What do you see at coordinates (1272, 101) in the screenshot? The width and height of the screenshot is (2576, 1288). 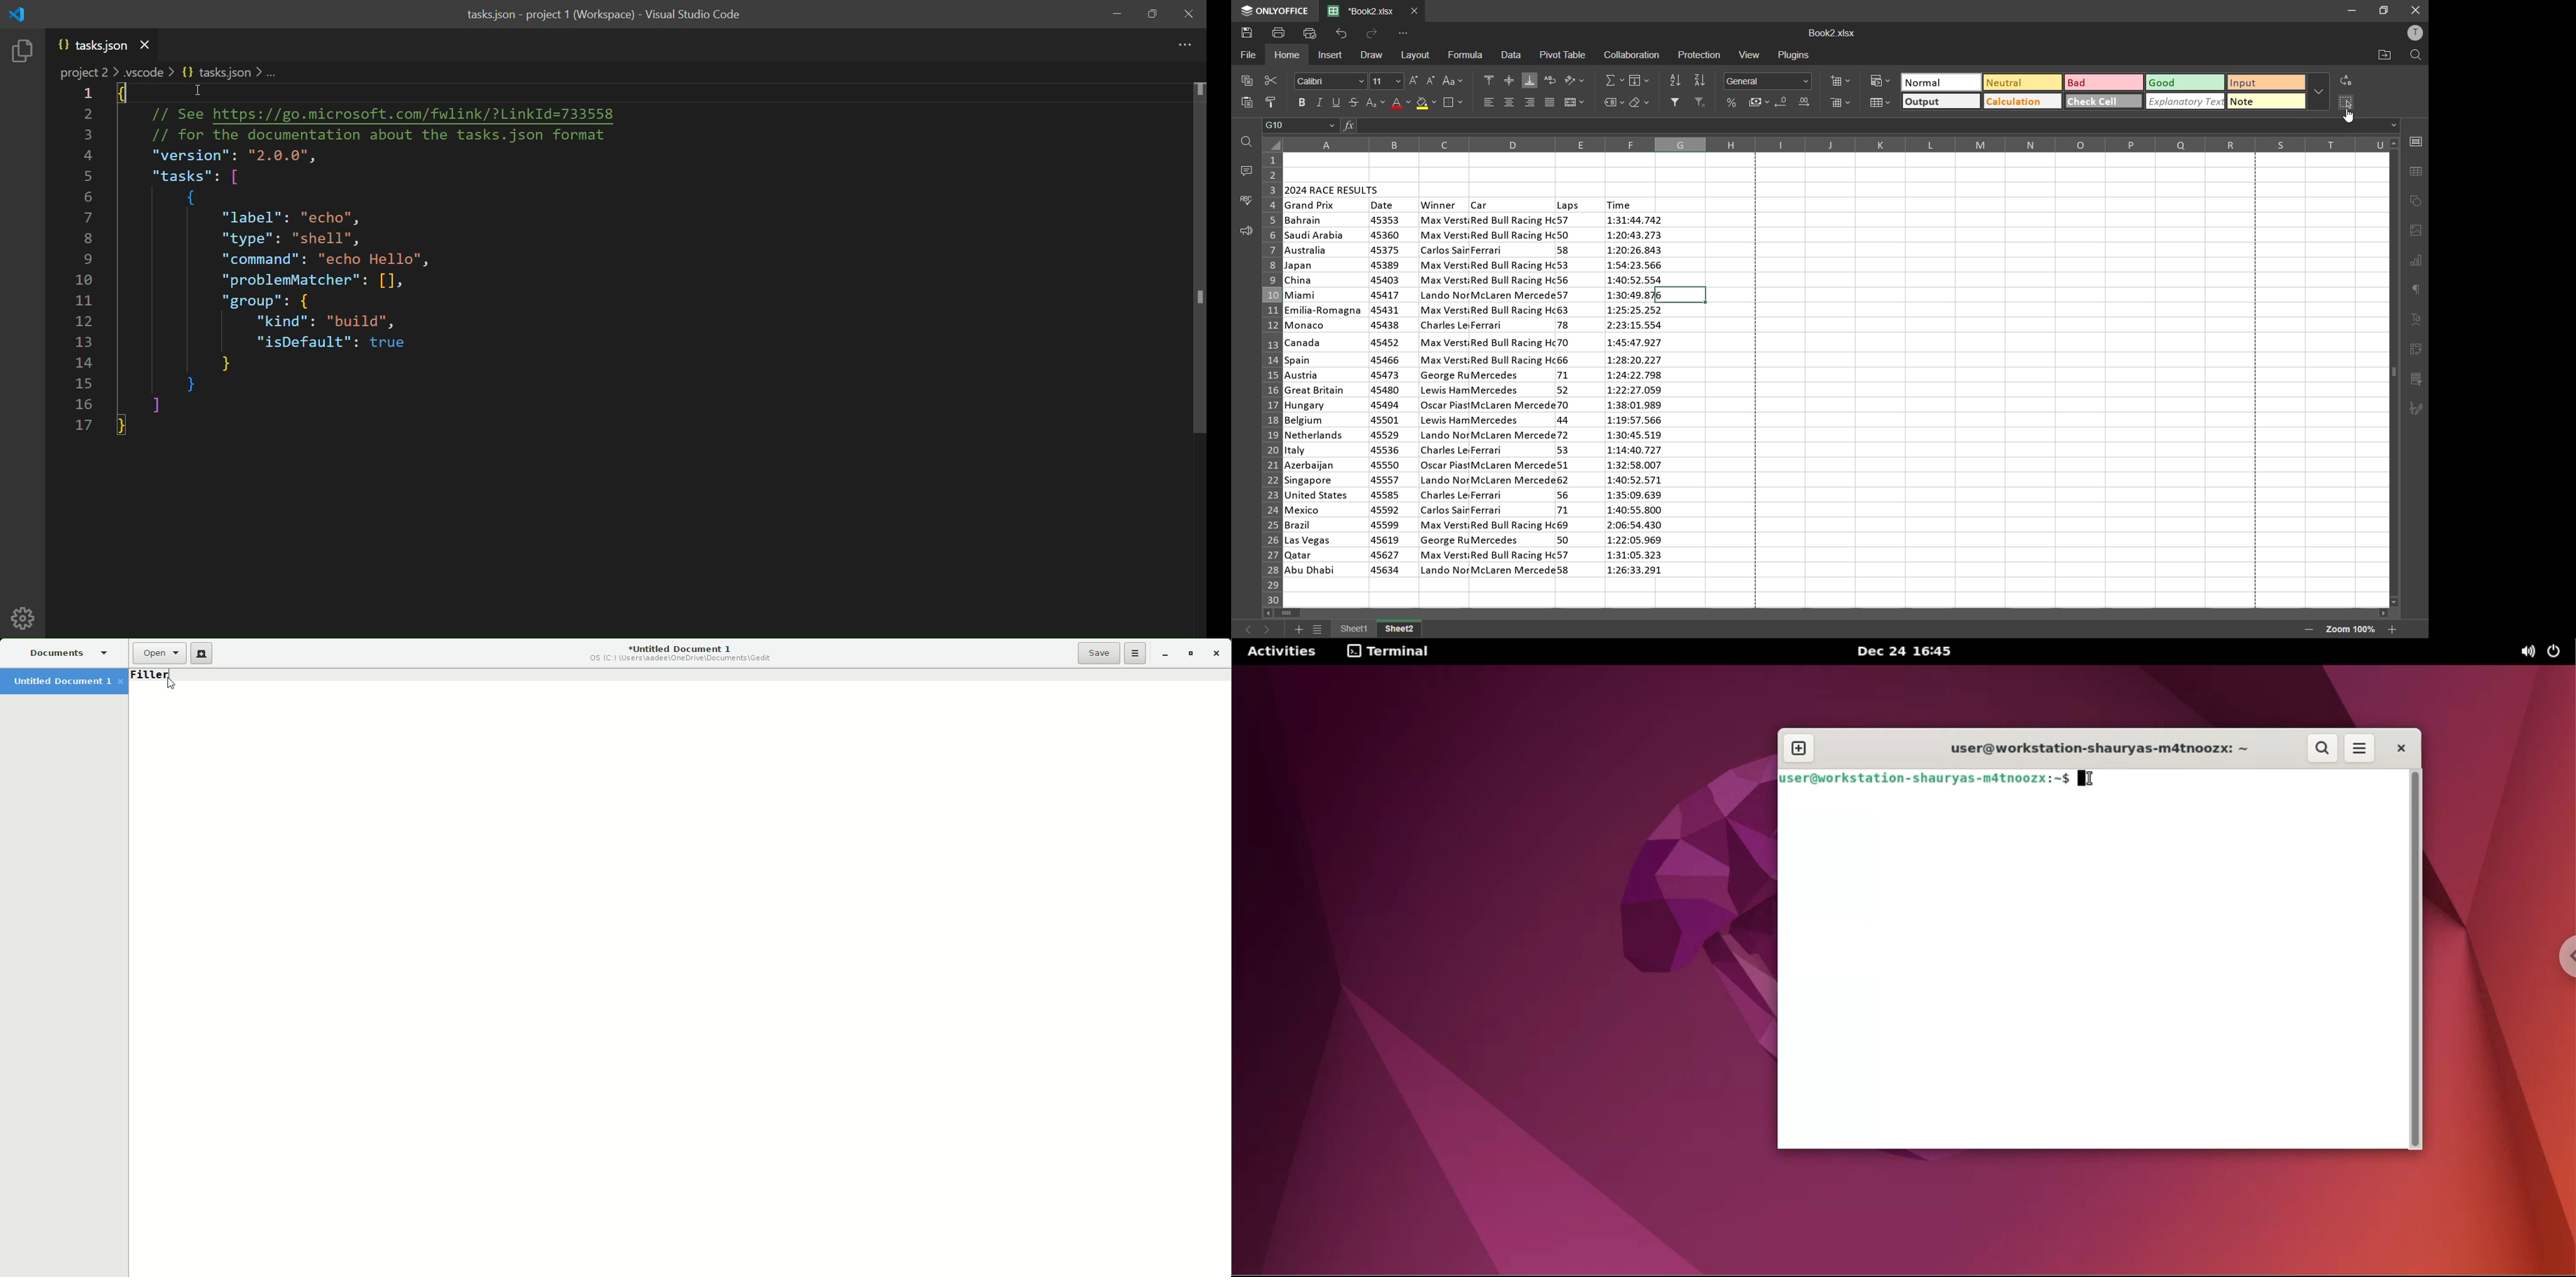 I see `copy style` at bounding box center [1272, 101].